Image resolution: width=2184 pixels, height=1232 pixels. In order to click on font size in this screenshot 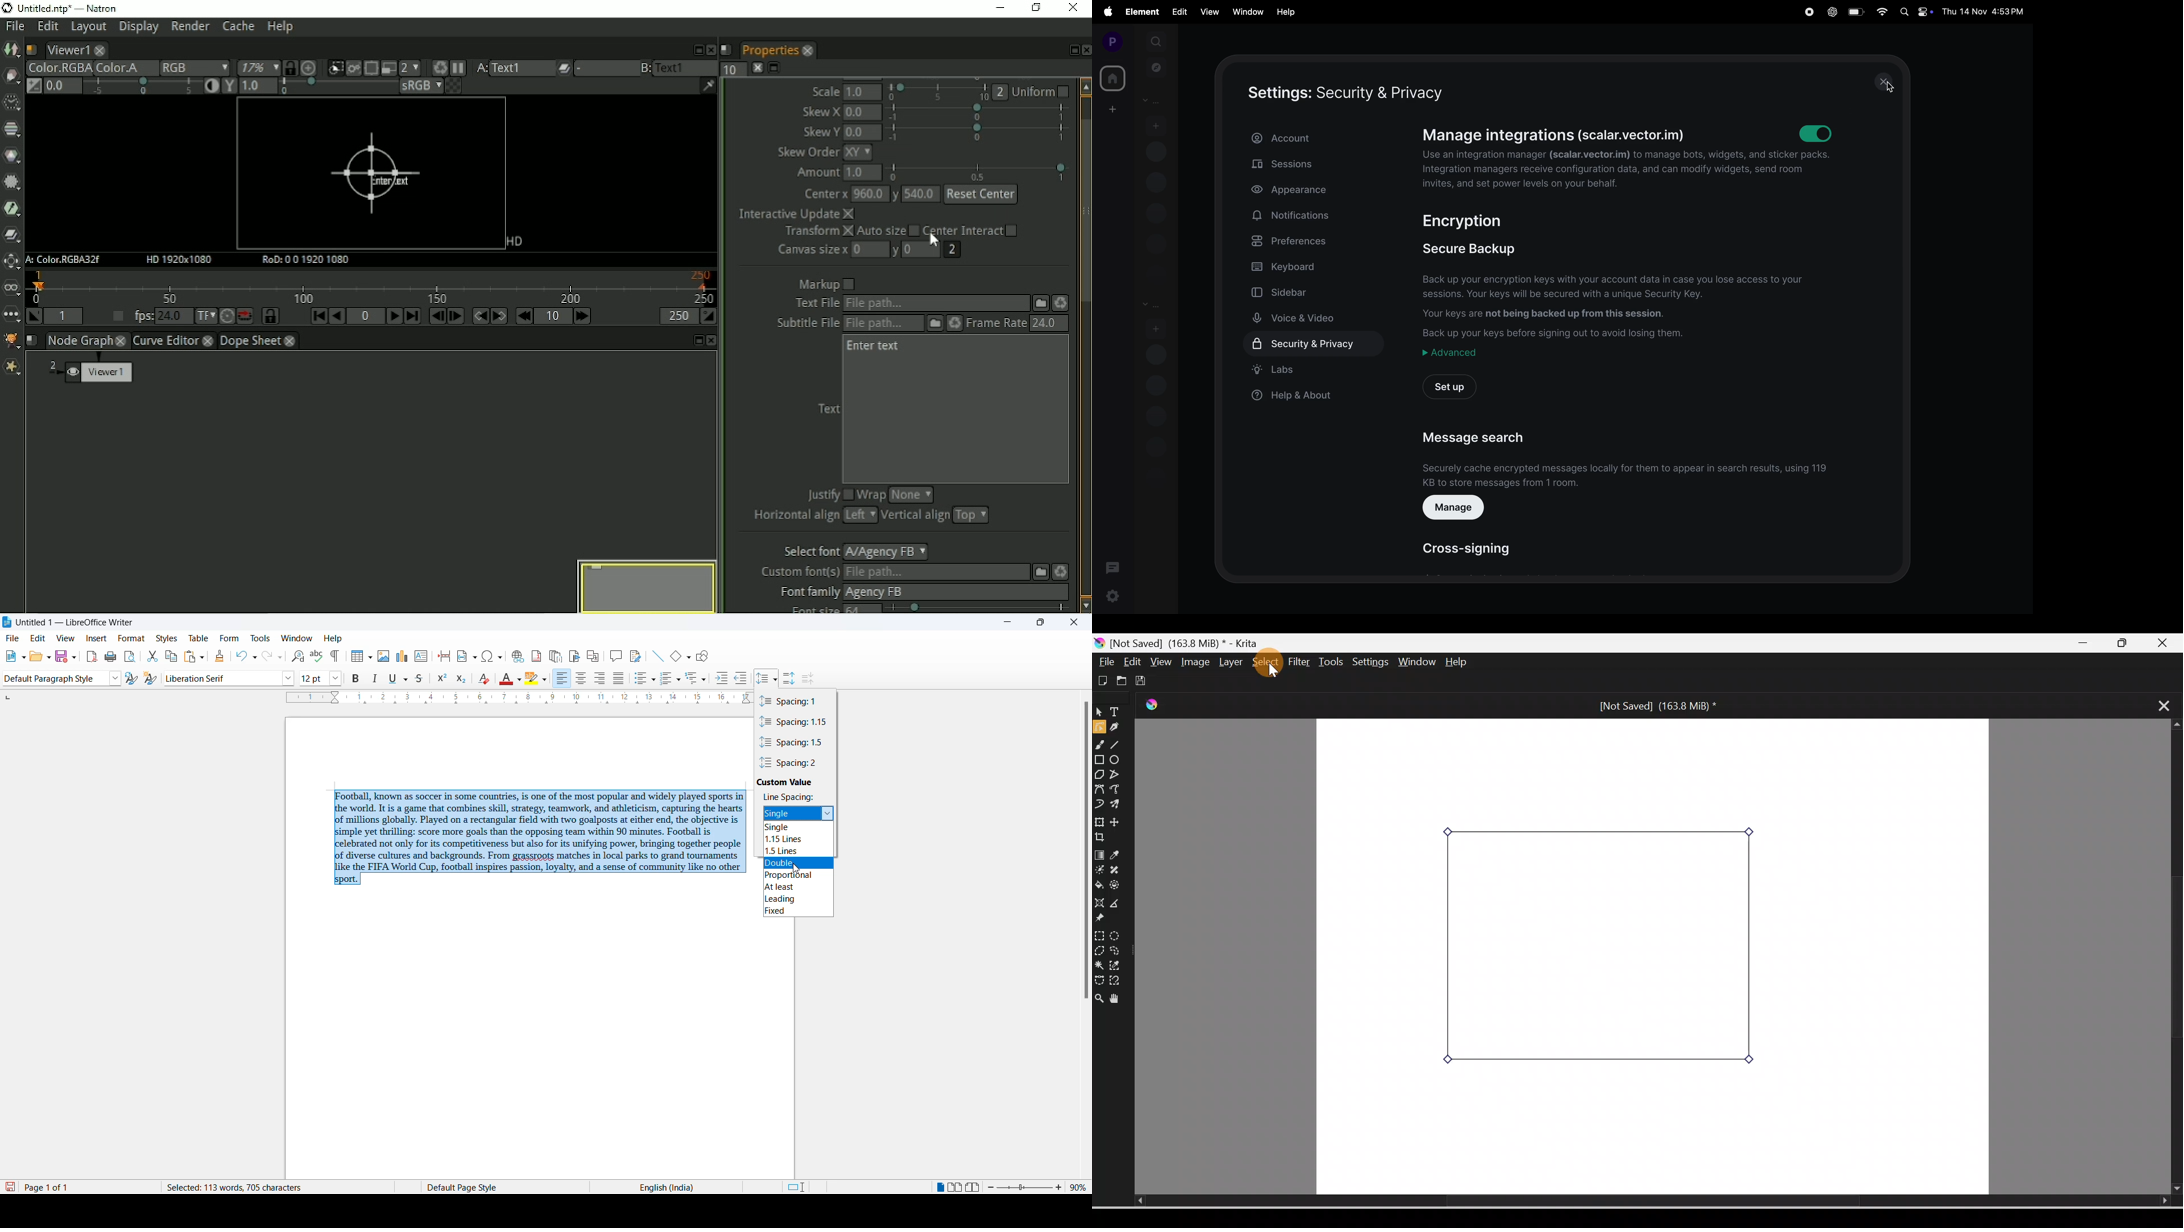, I will do `click(313, 678)`.